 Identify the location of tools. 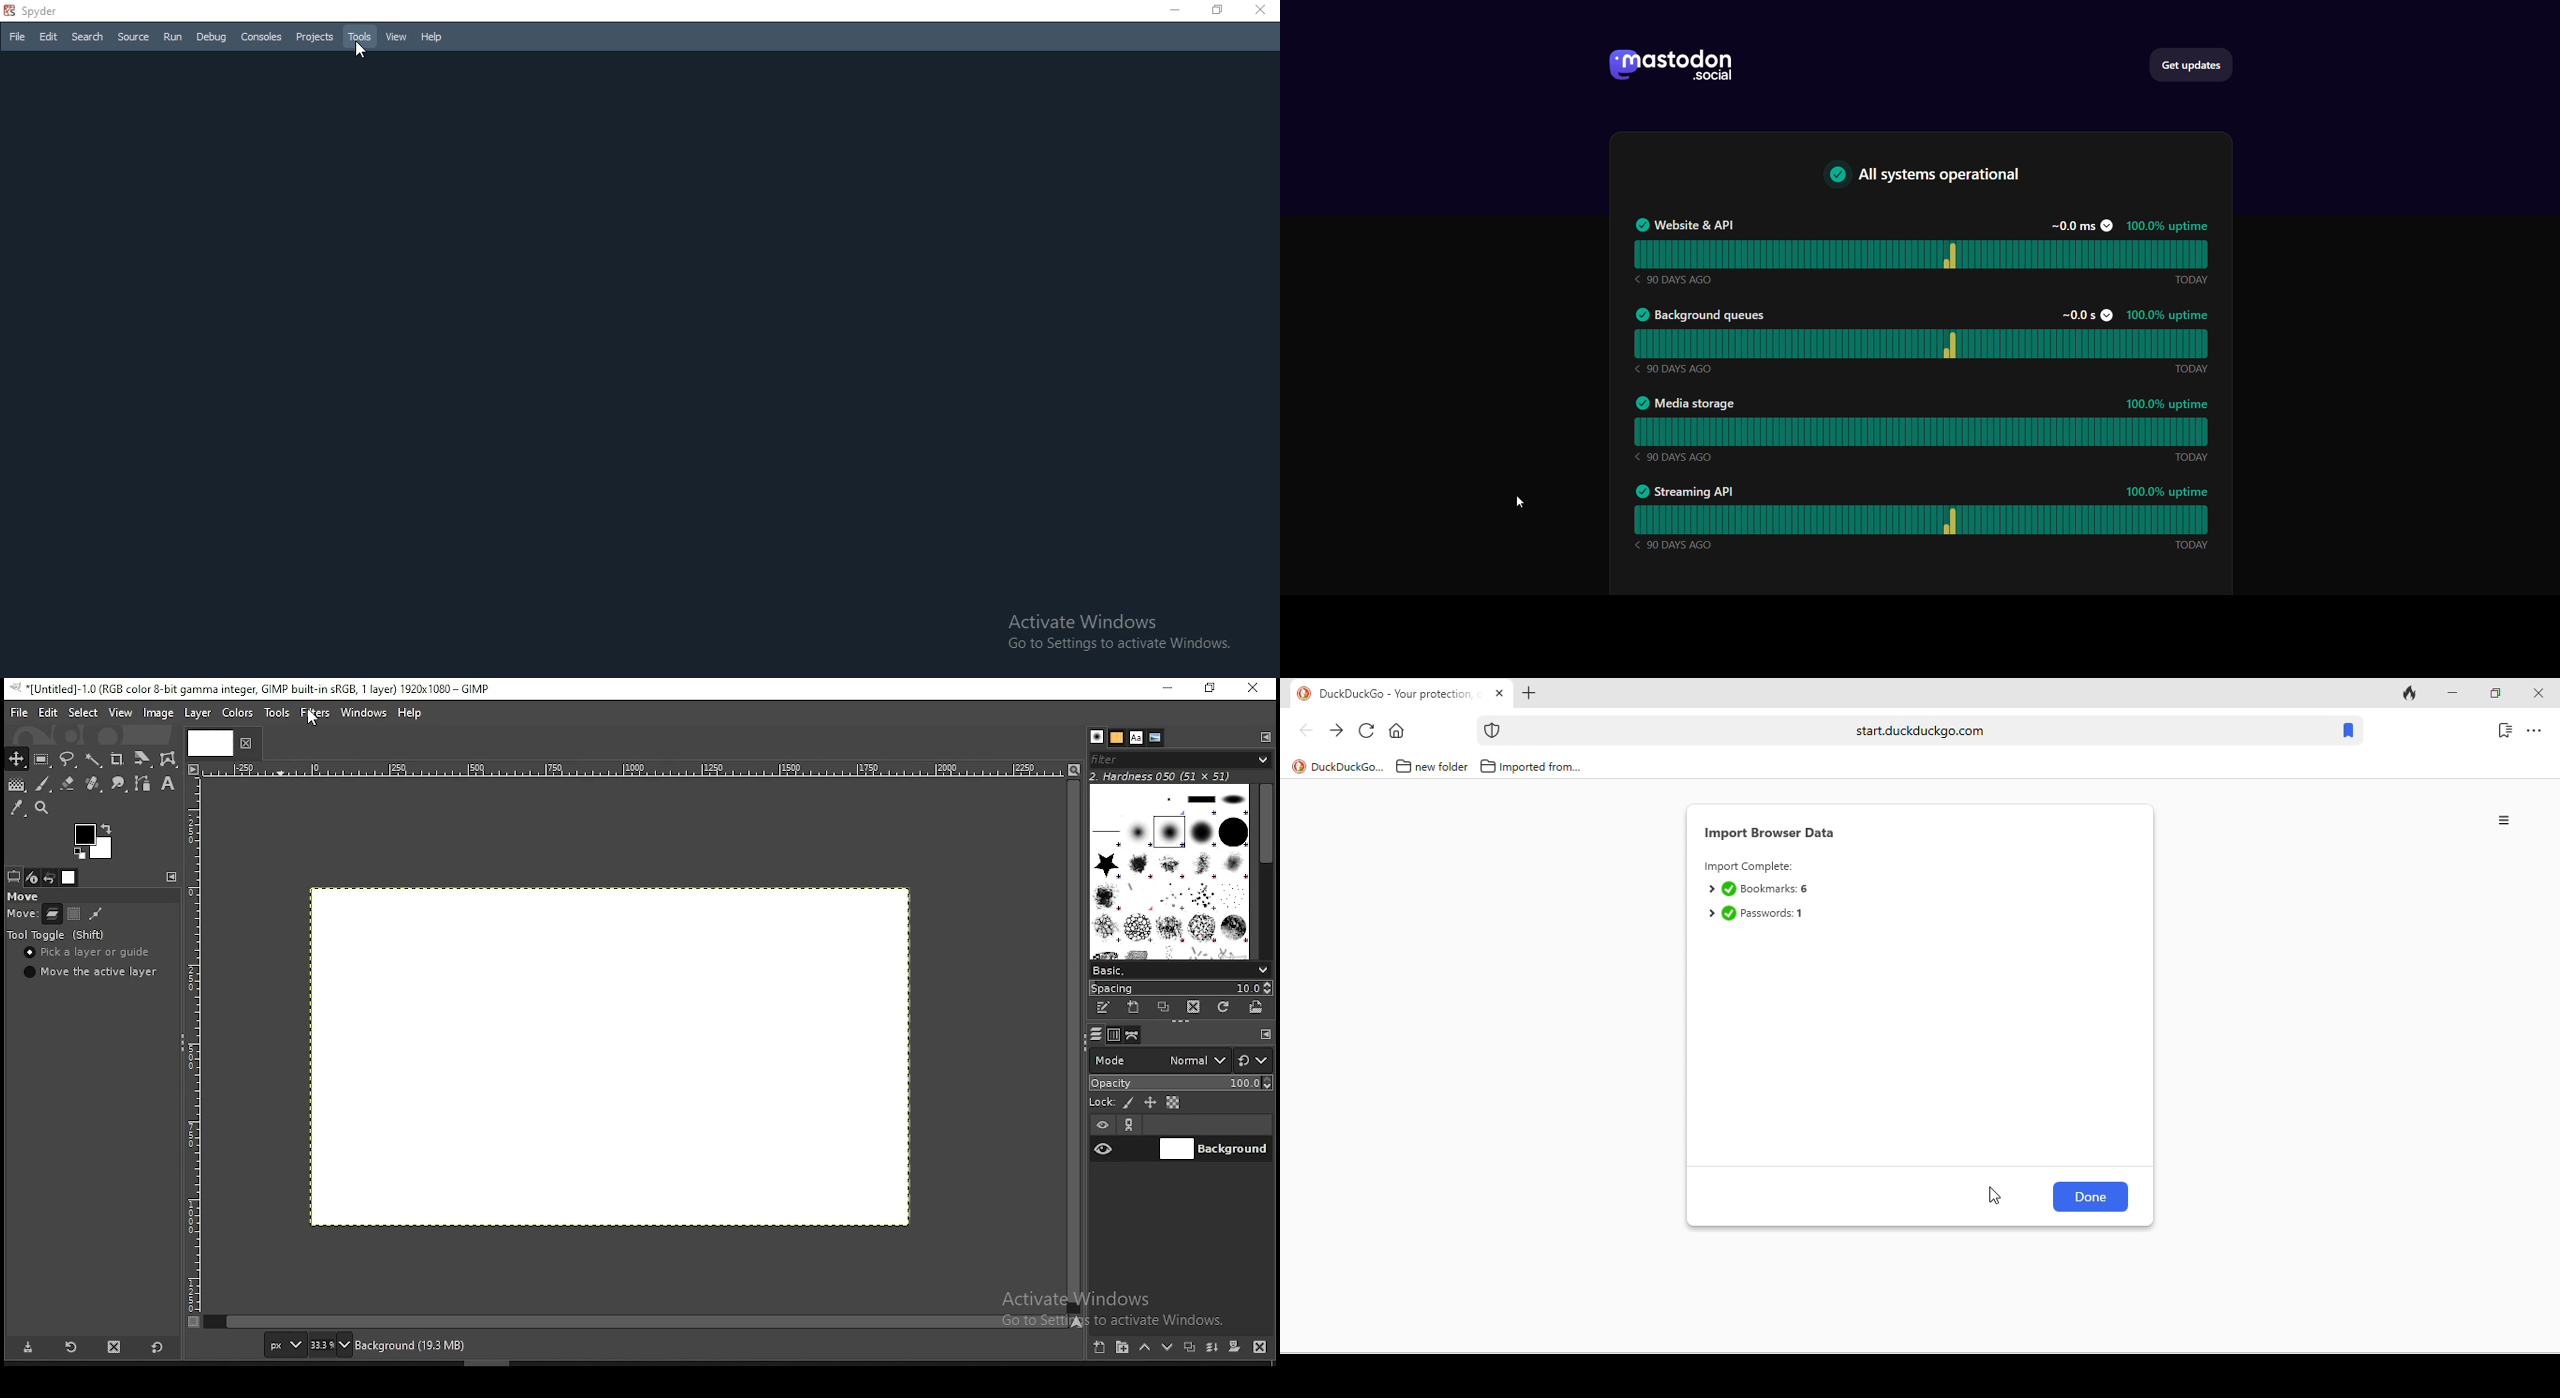
(361, 36).